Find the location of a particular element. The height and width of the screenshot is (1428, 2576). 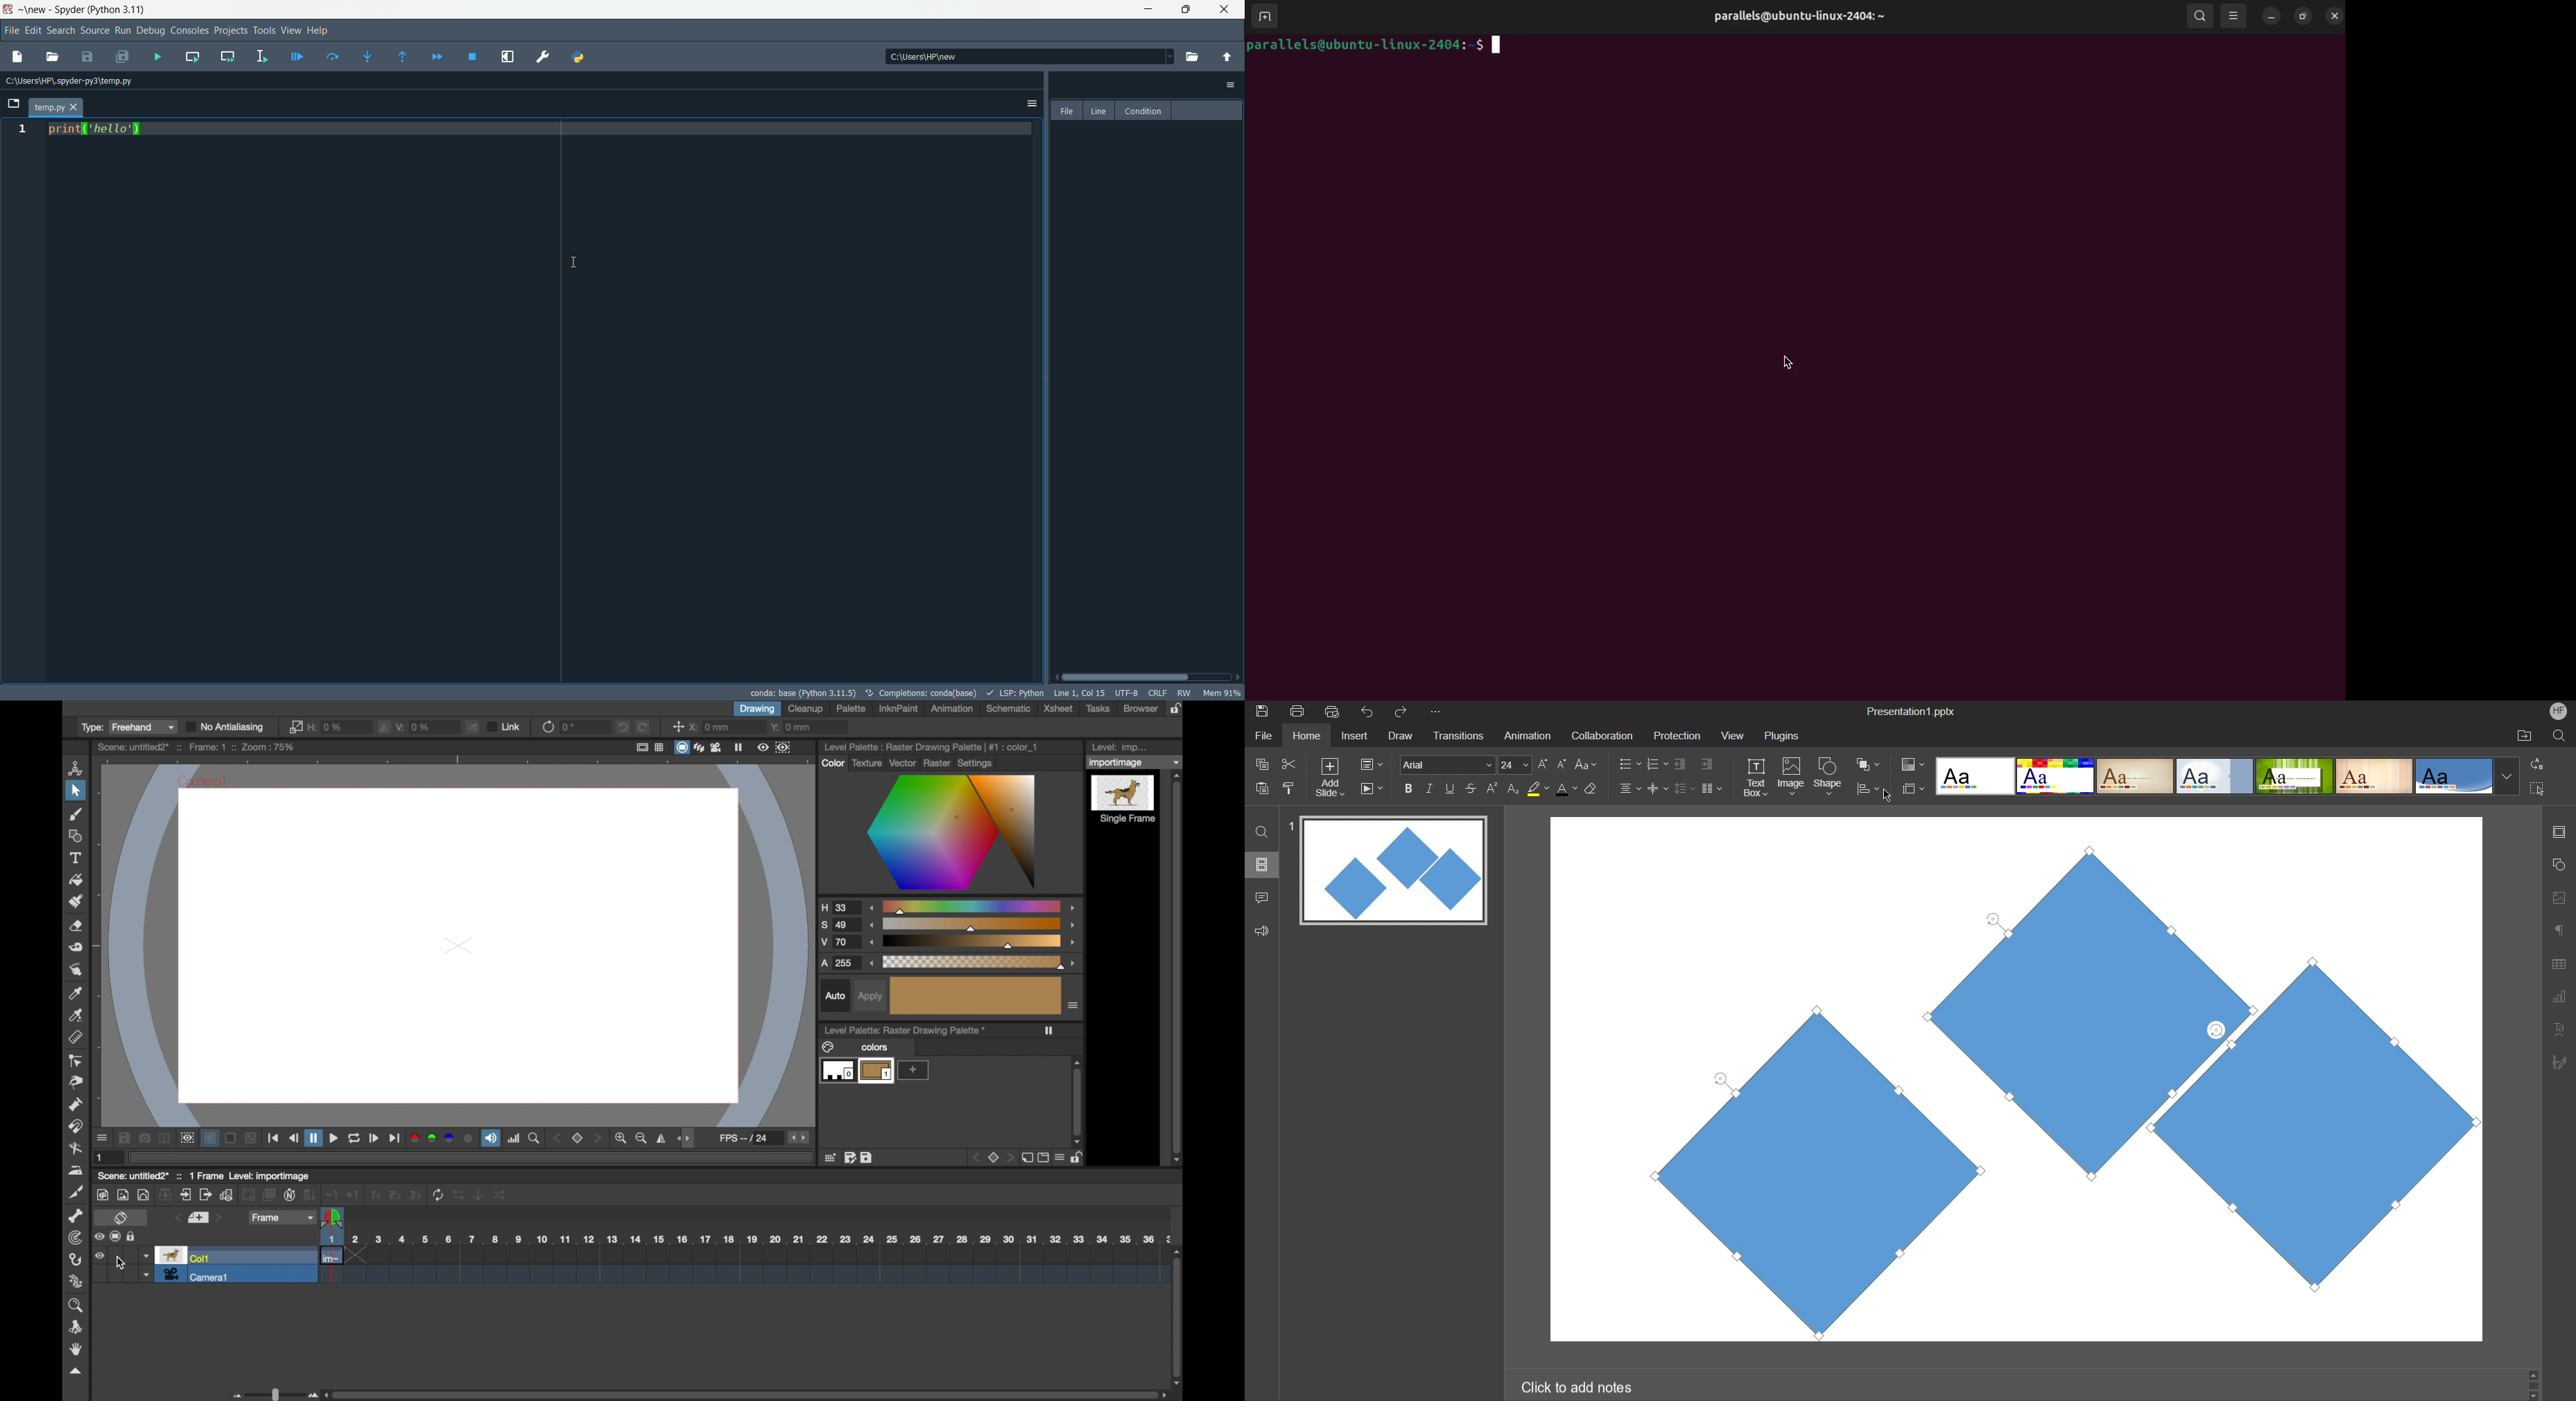

scene is located at coordinates (744, 1267).